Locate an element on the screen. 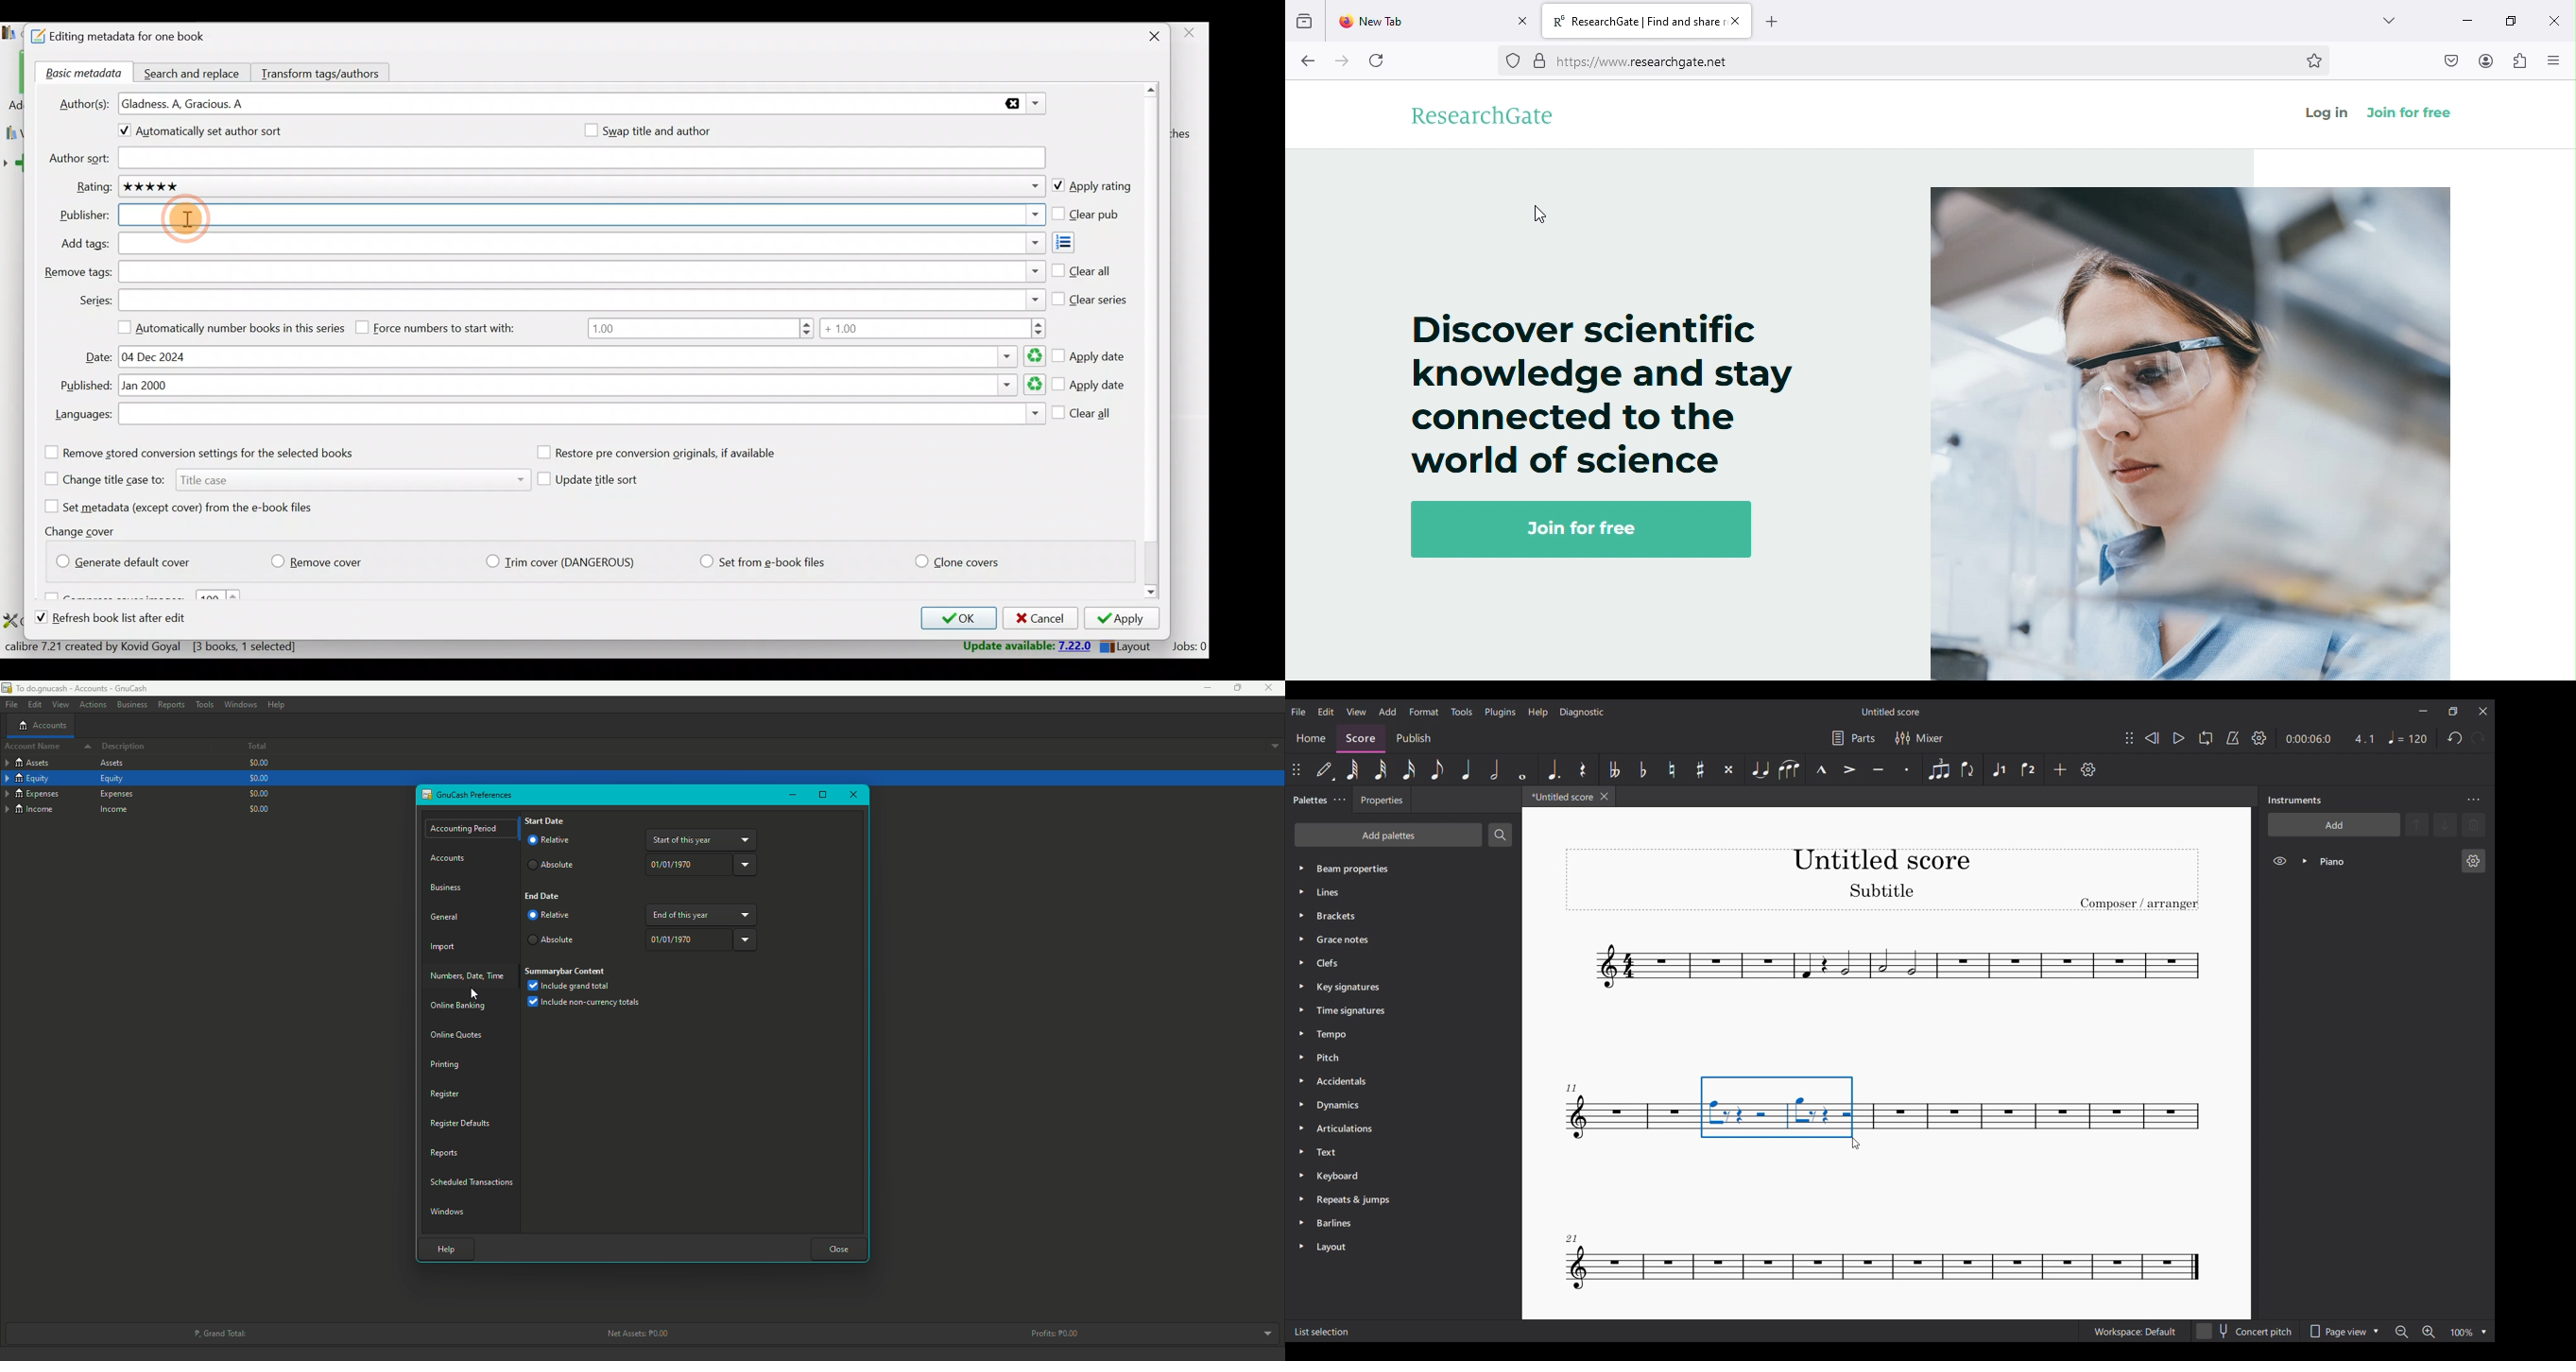  Dynamics is located at coordinates (1391, 1106).